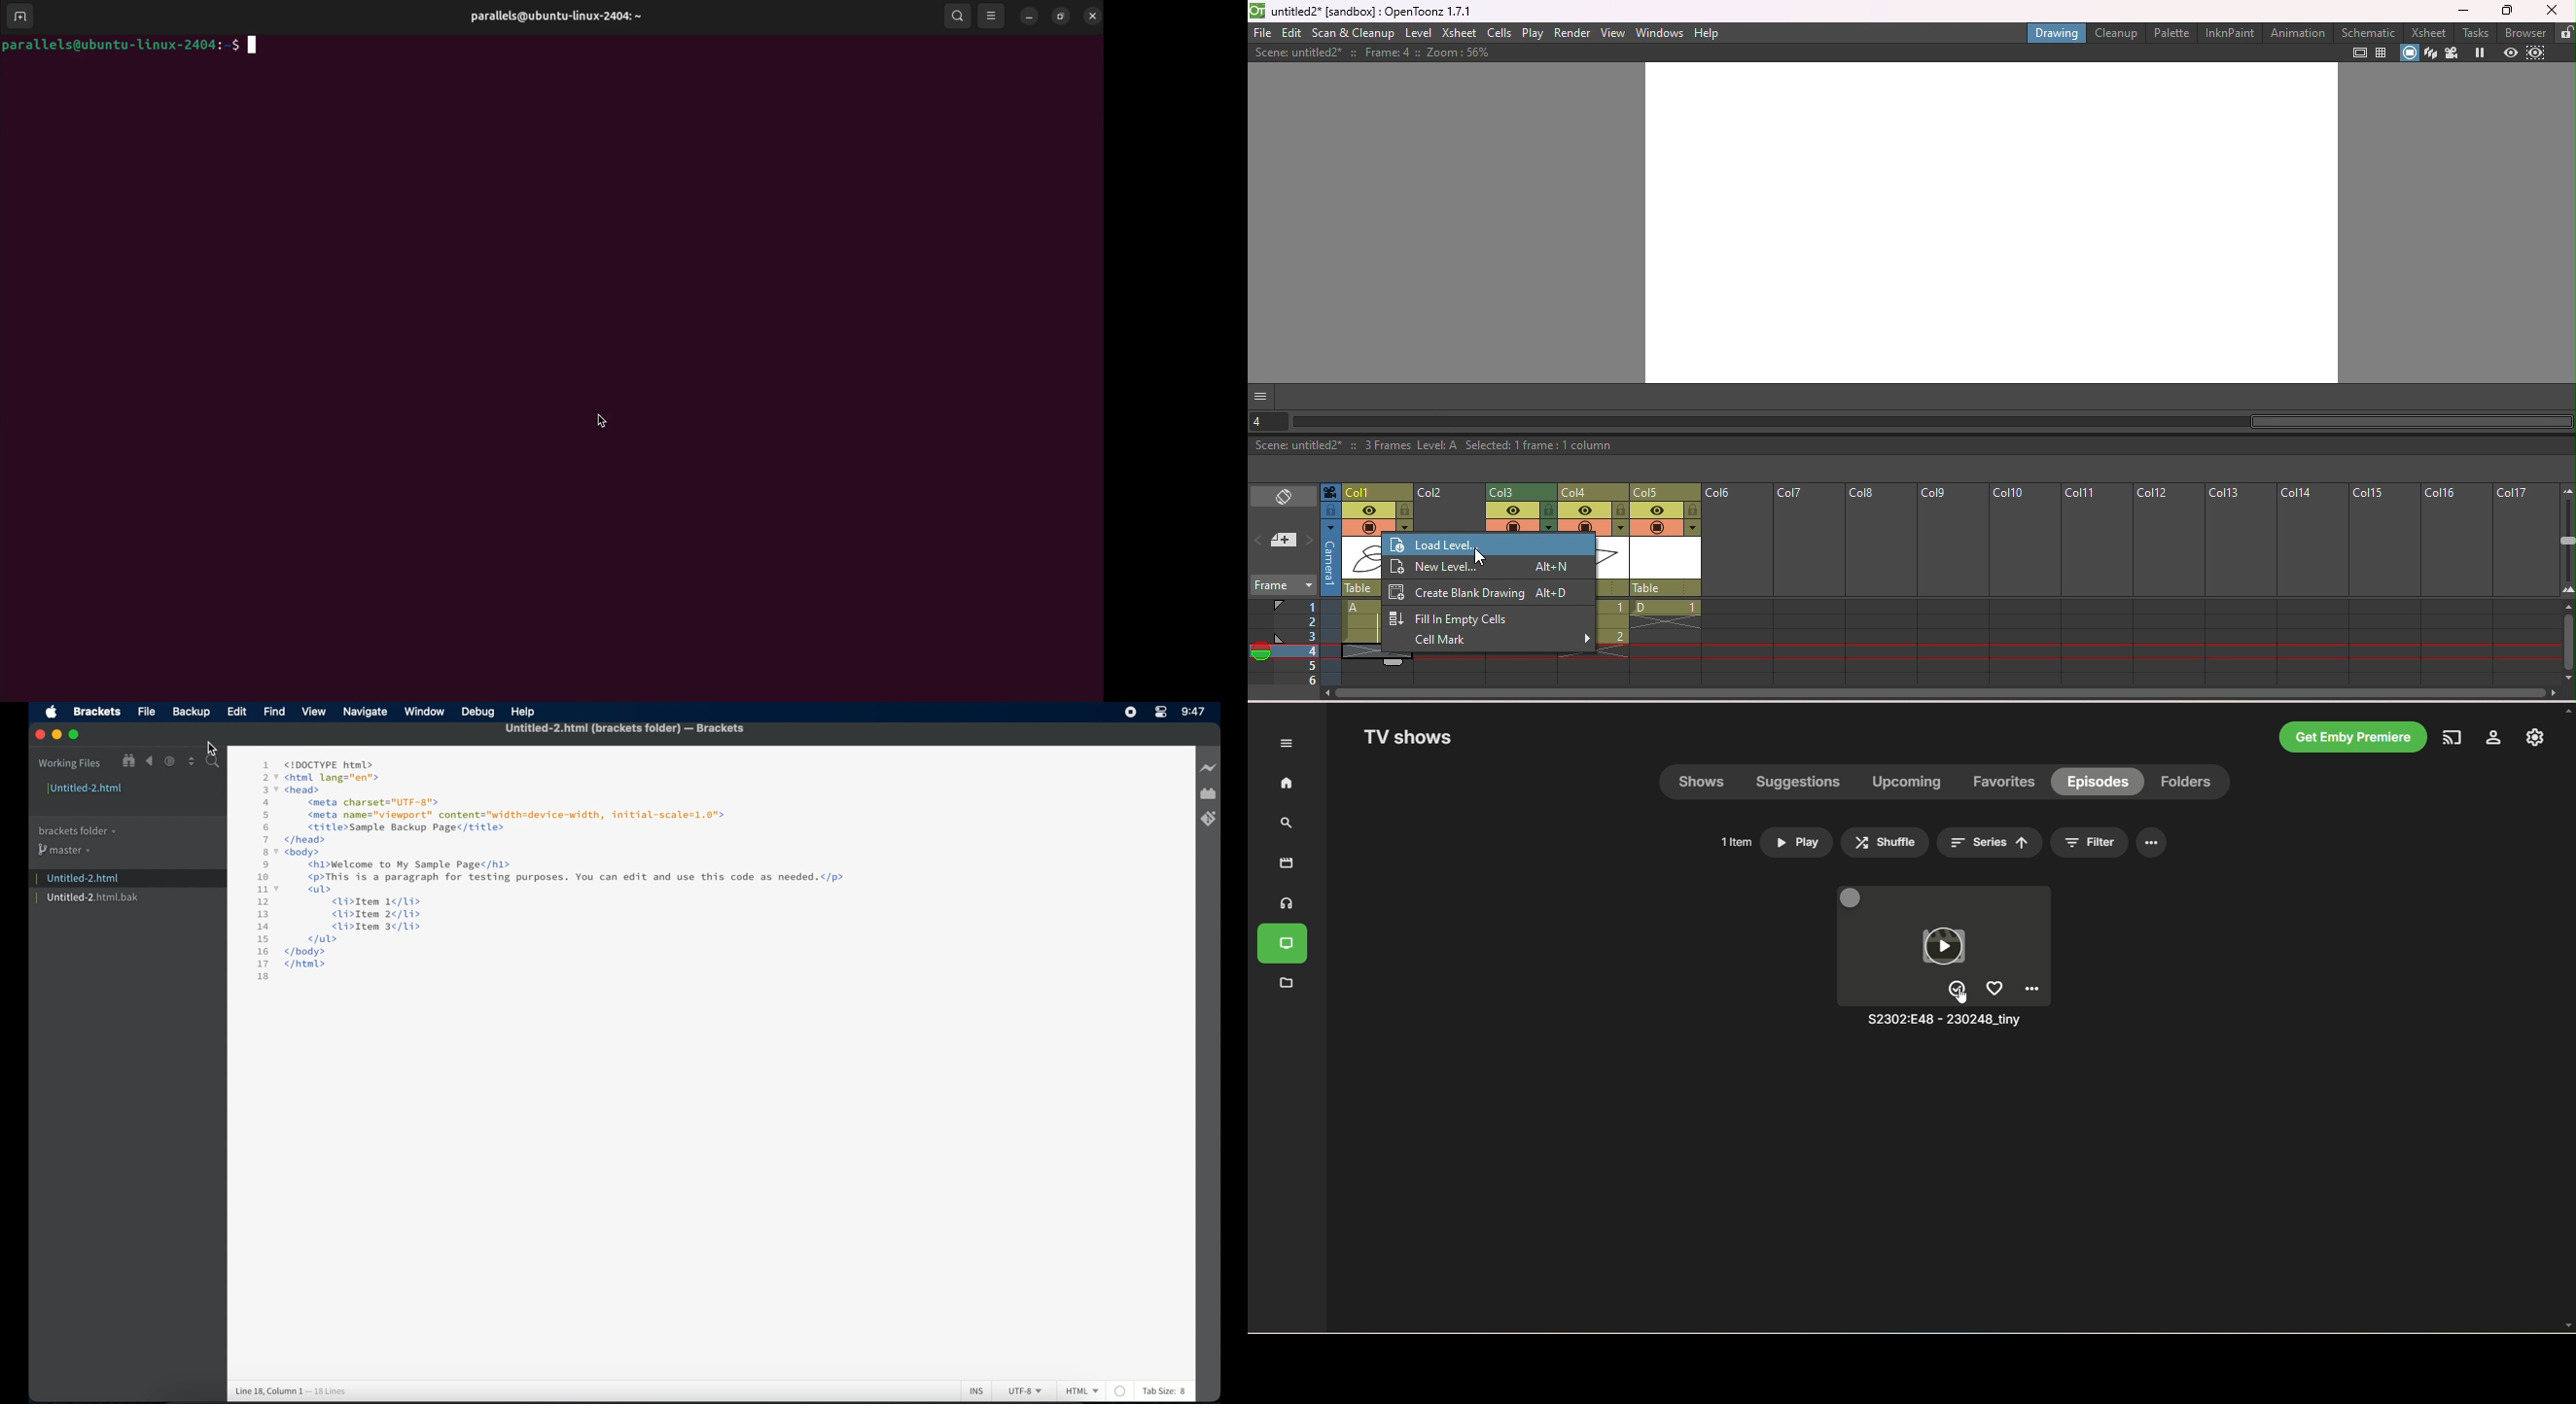 The width and height of the screenshot is (2576, 1428). Describe the element at coordinates (1989, 222) in the screenshot. I see `Canvas` at that location.